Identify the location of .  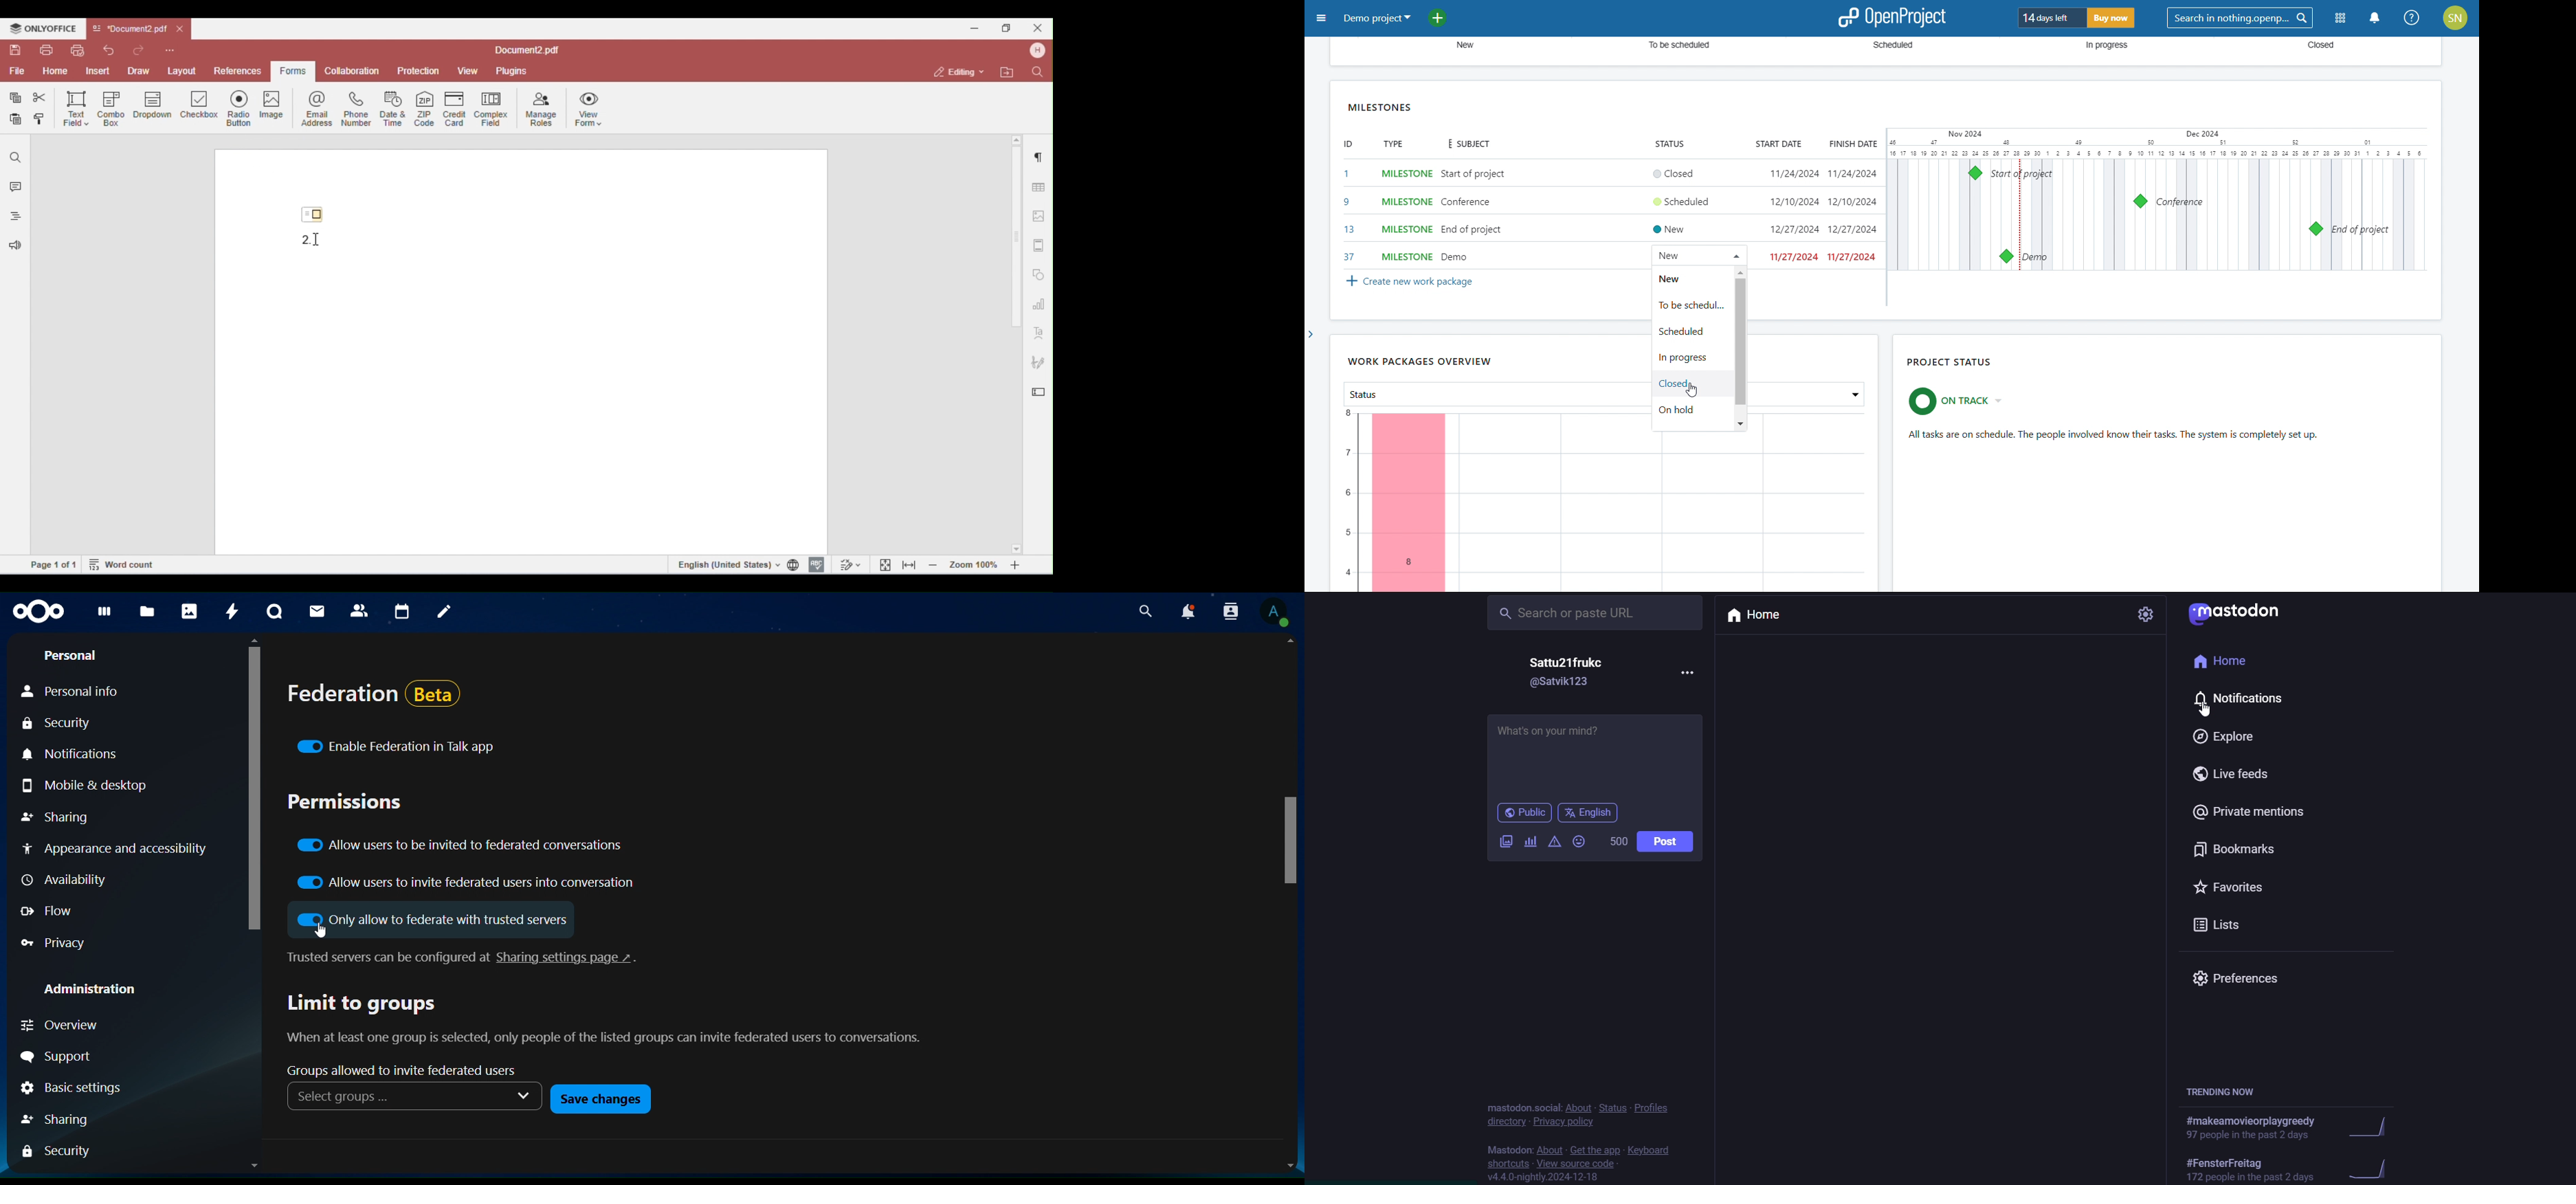
(313, 920).